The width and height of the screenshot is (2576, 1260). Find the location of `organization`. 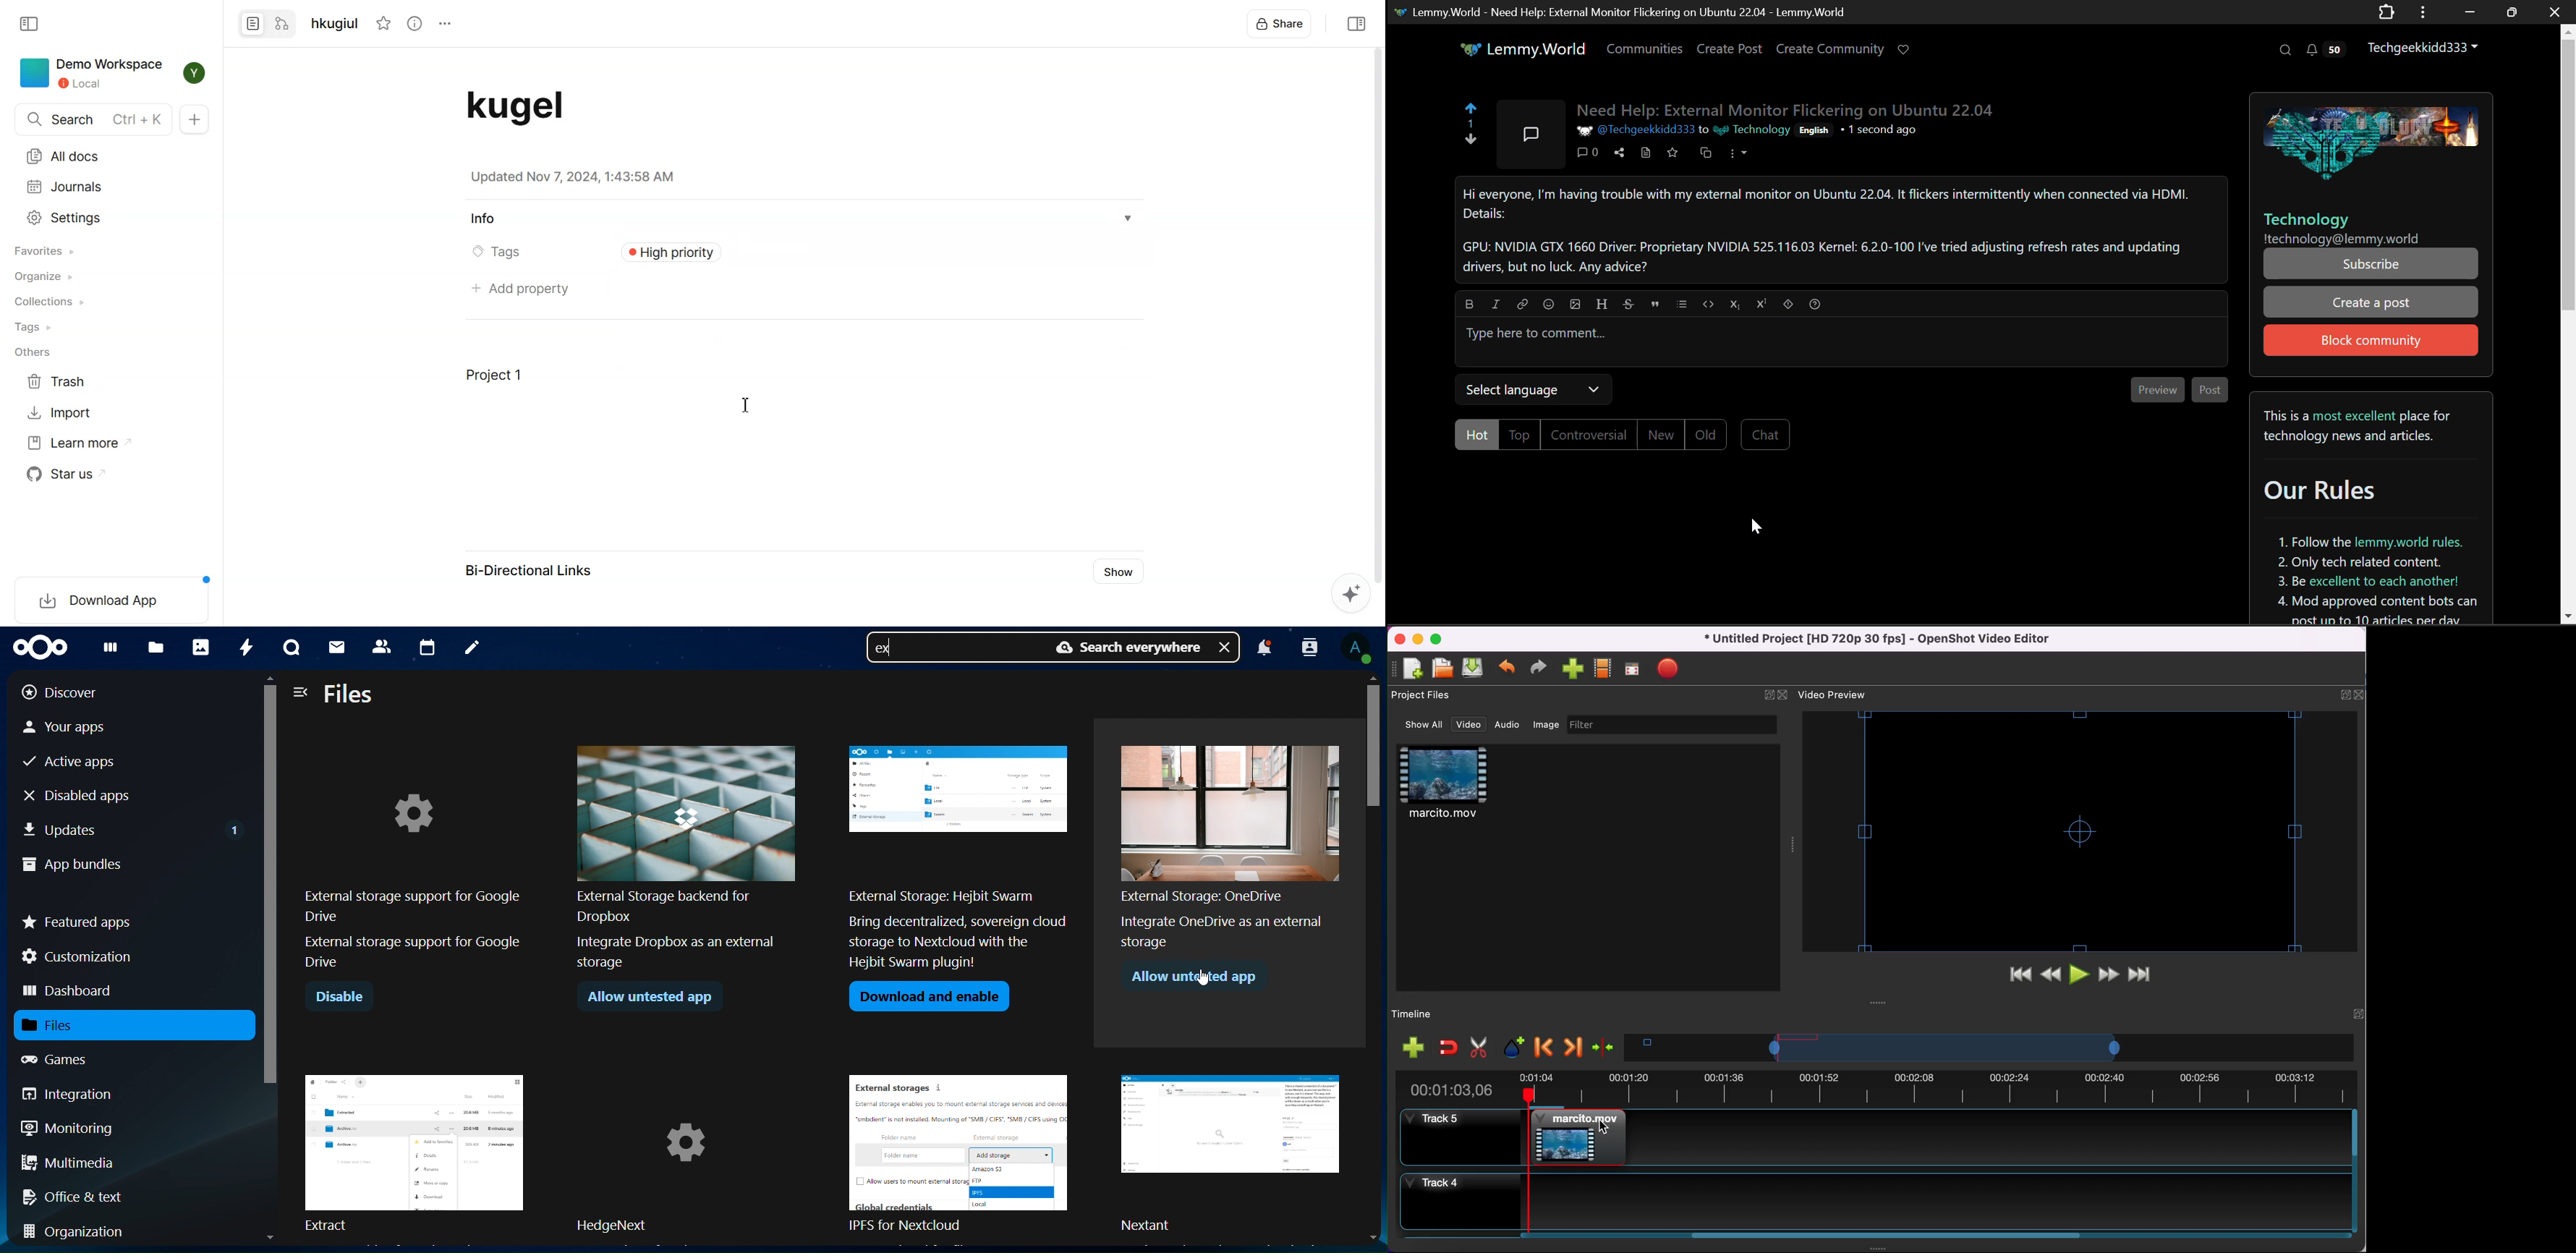

organization is located at coordinates (80, 1233).